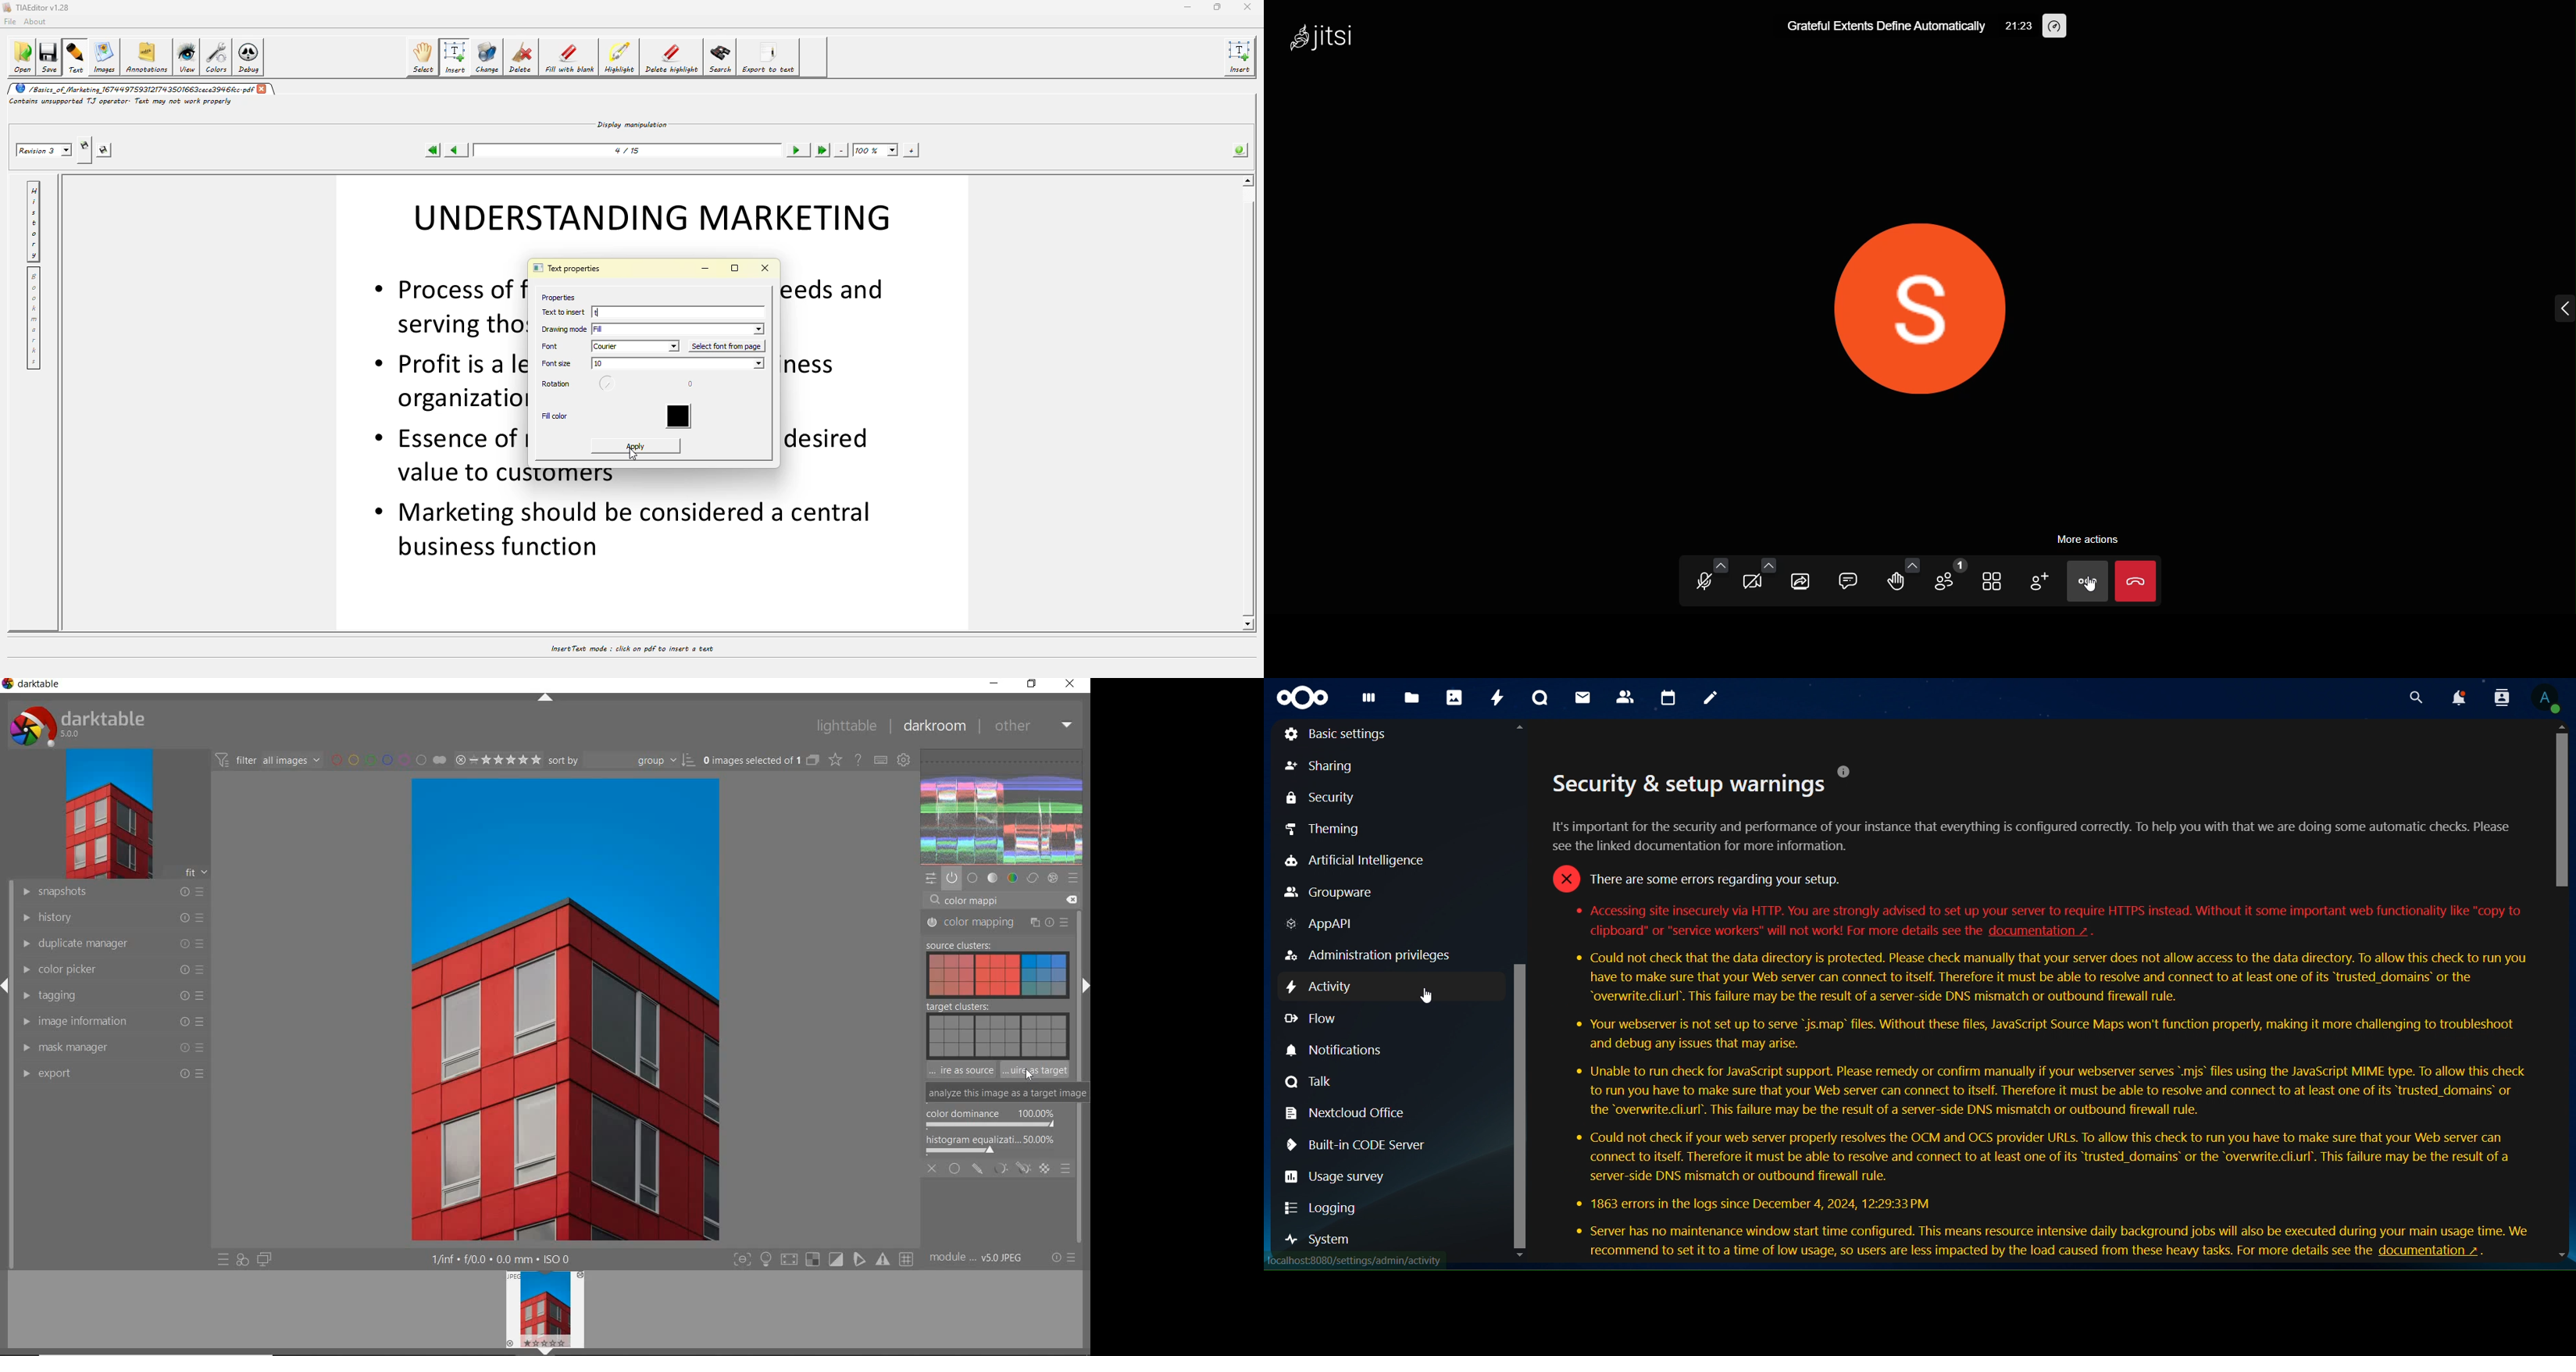  What do you see at coordinates (13, 21) in the screenshot?
I see `file` at bounding box center [13, 21].